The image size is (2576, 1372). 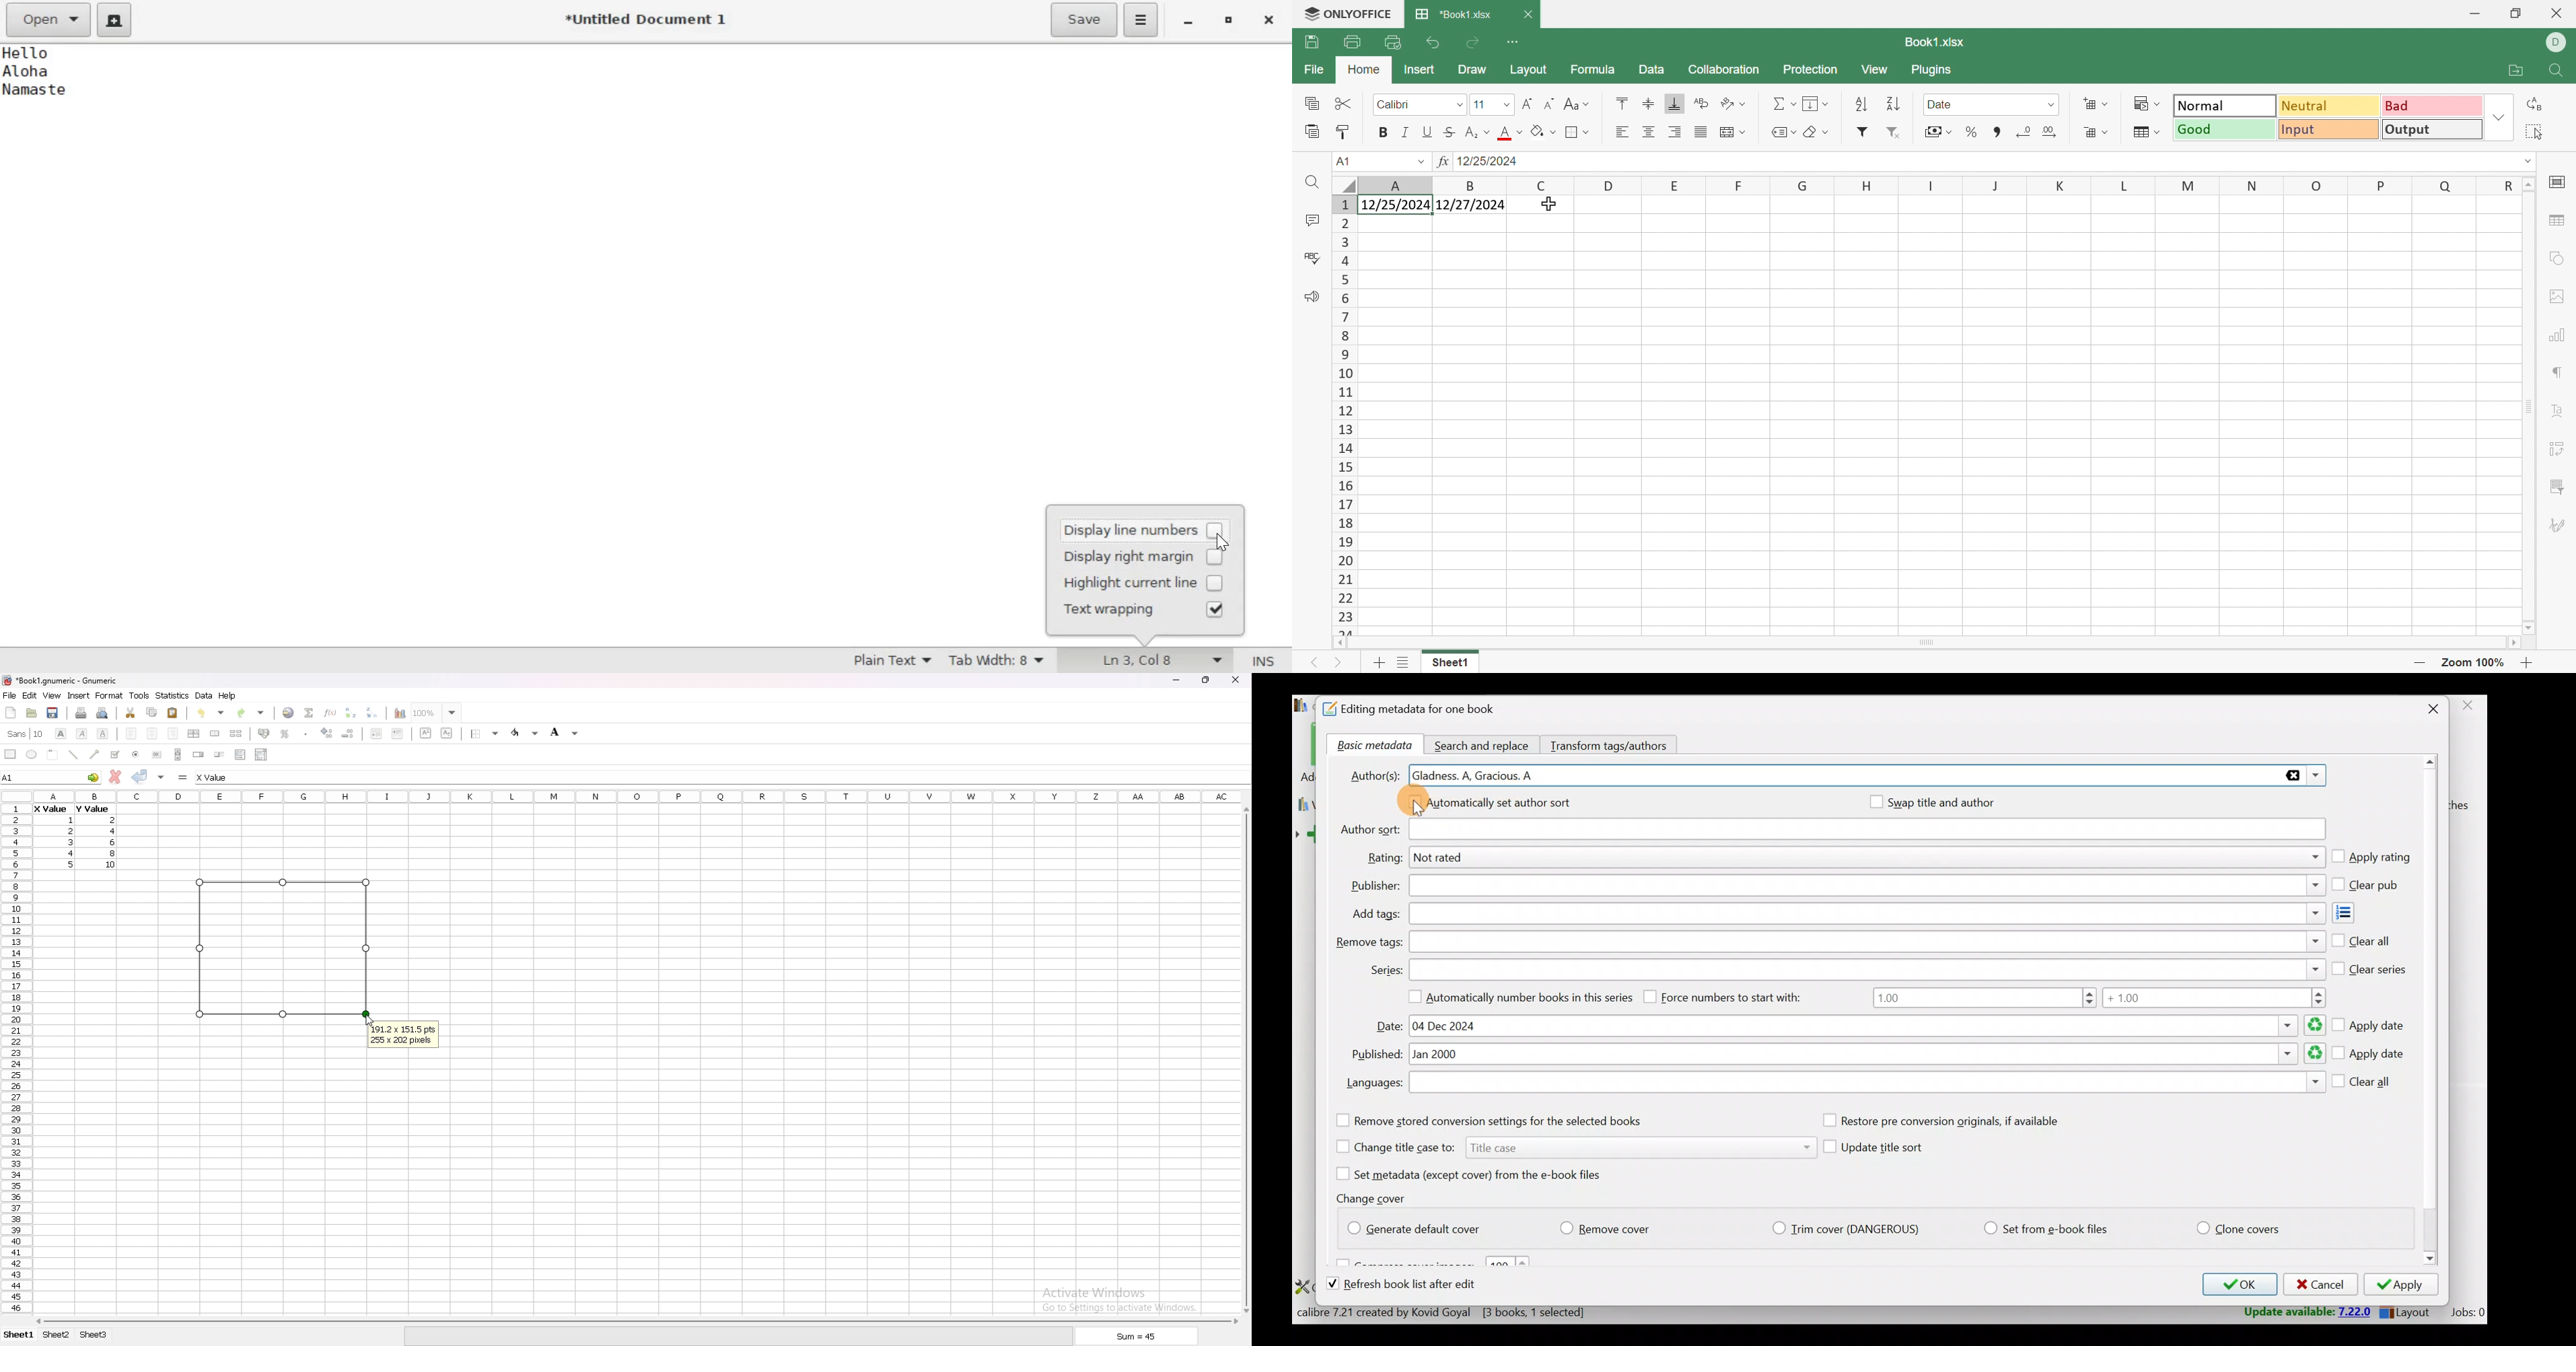 I want to click on Underline, so click(x=1427, y=131).